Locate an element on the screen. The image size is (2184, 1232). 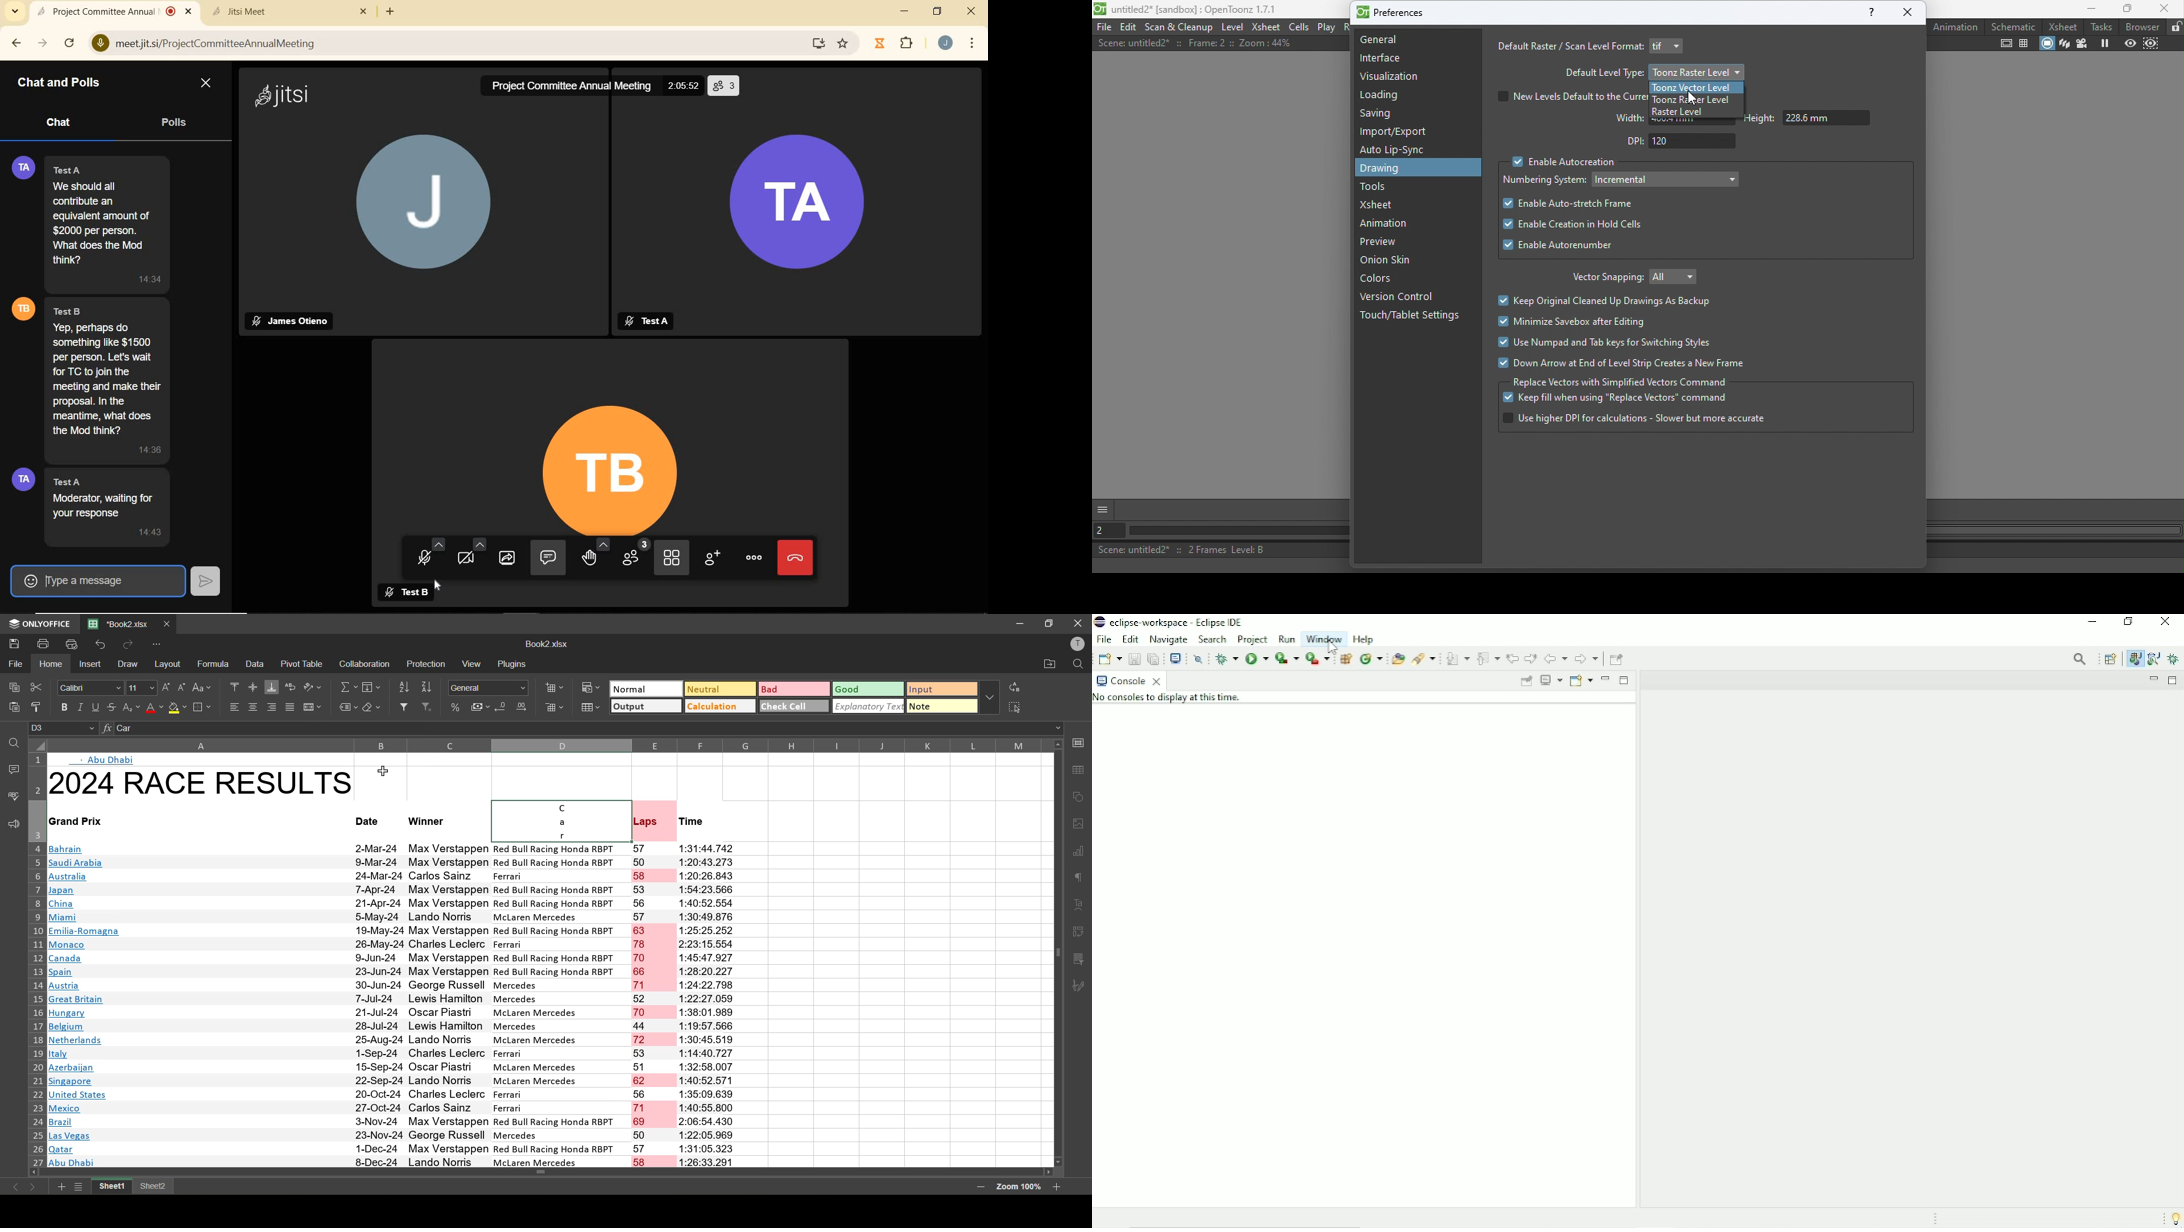
Freeze is located at coordinates (2104, 43).